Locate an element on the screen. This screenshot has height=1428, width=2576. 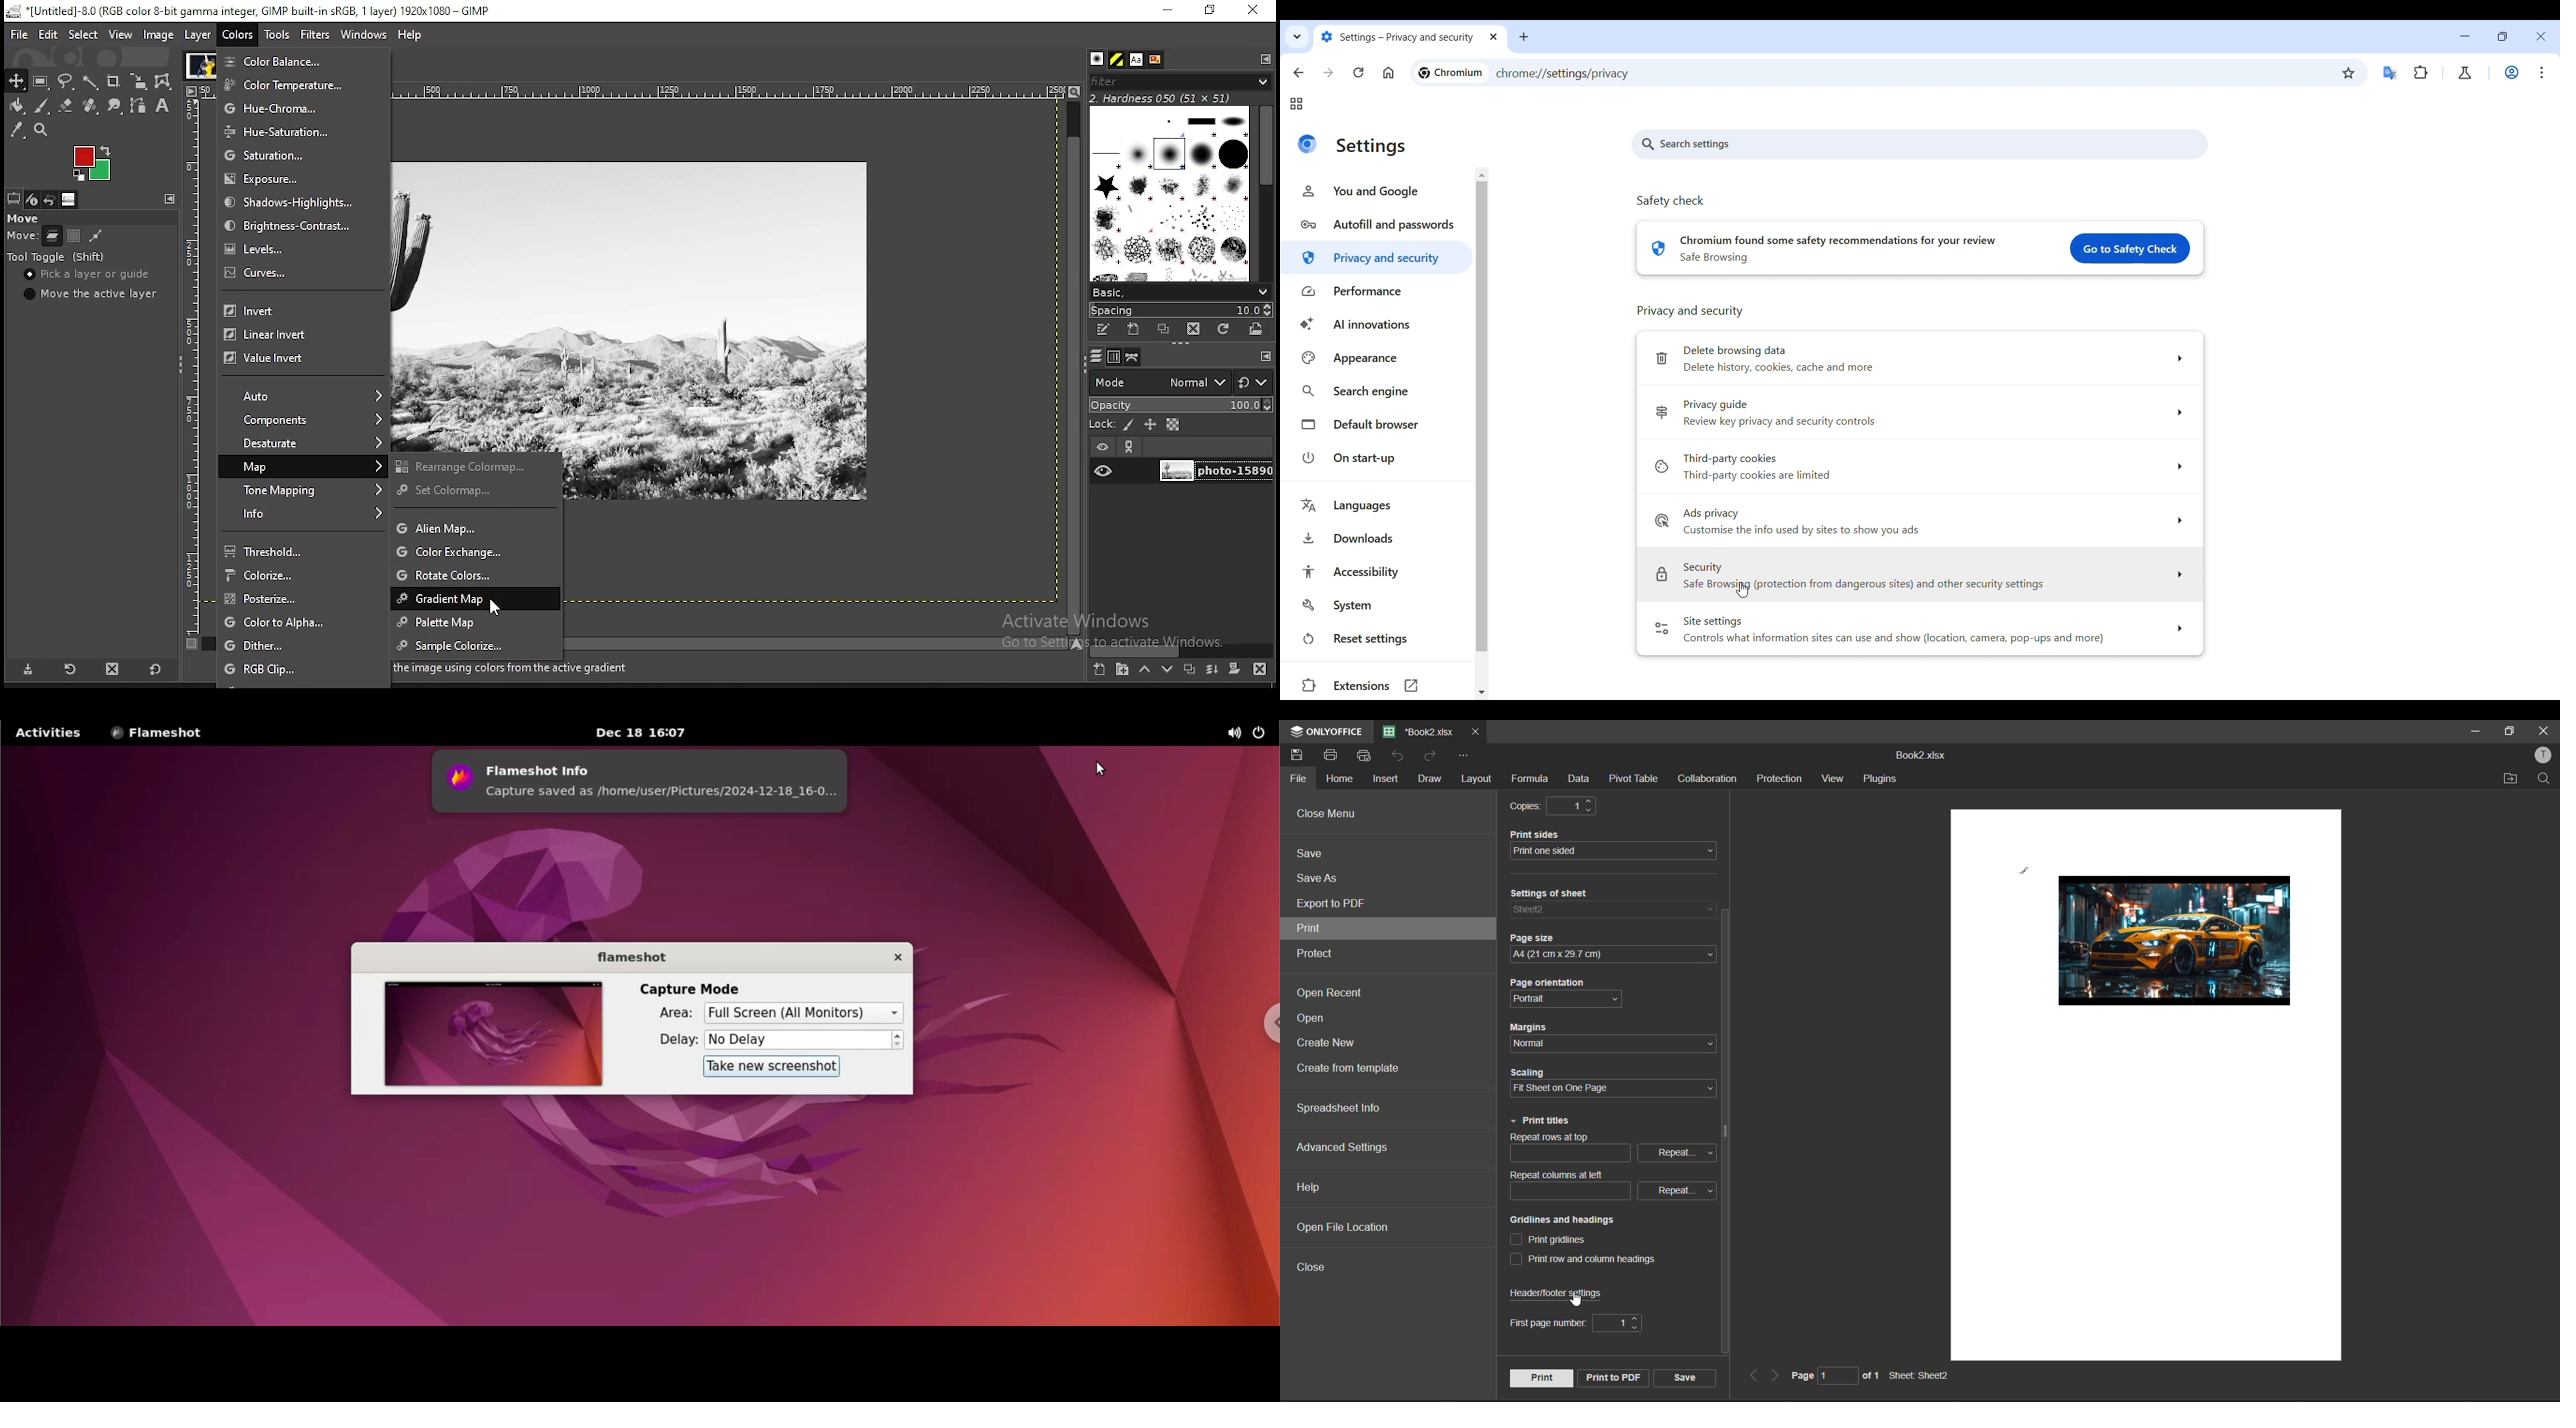
dither is located at coordinates (304, 646).